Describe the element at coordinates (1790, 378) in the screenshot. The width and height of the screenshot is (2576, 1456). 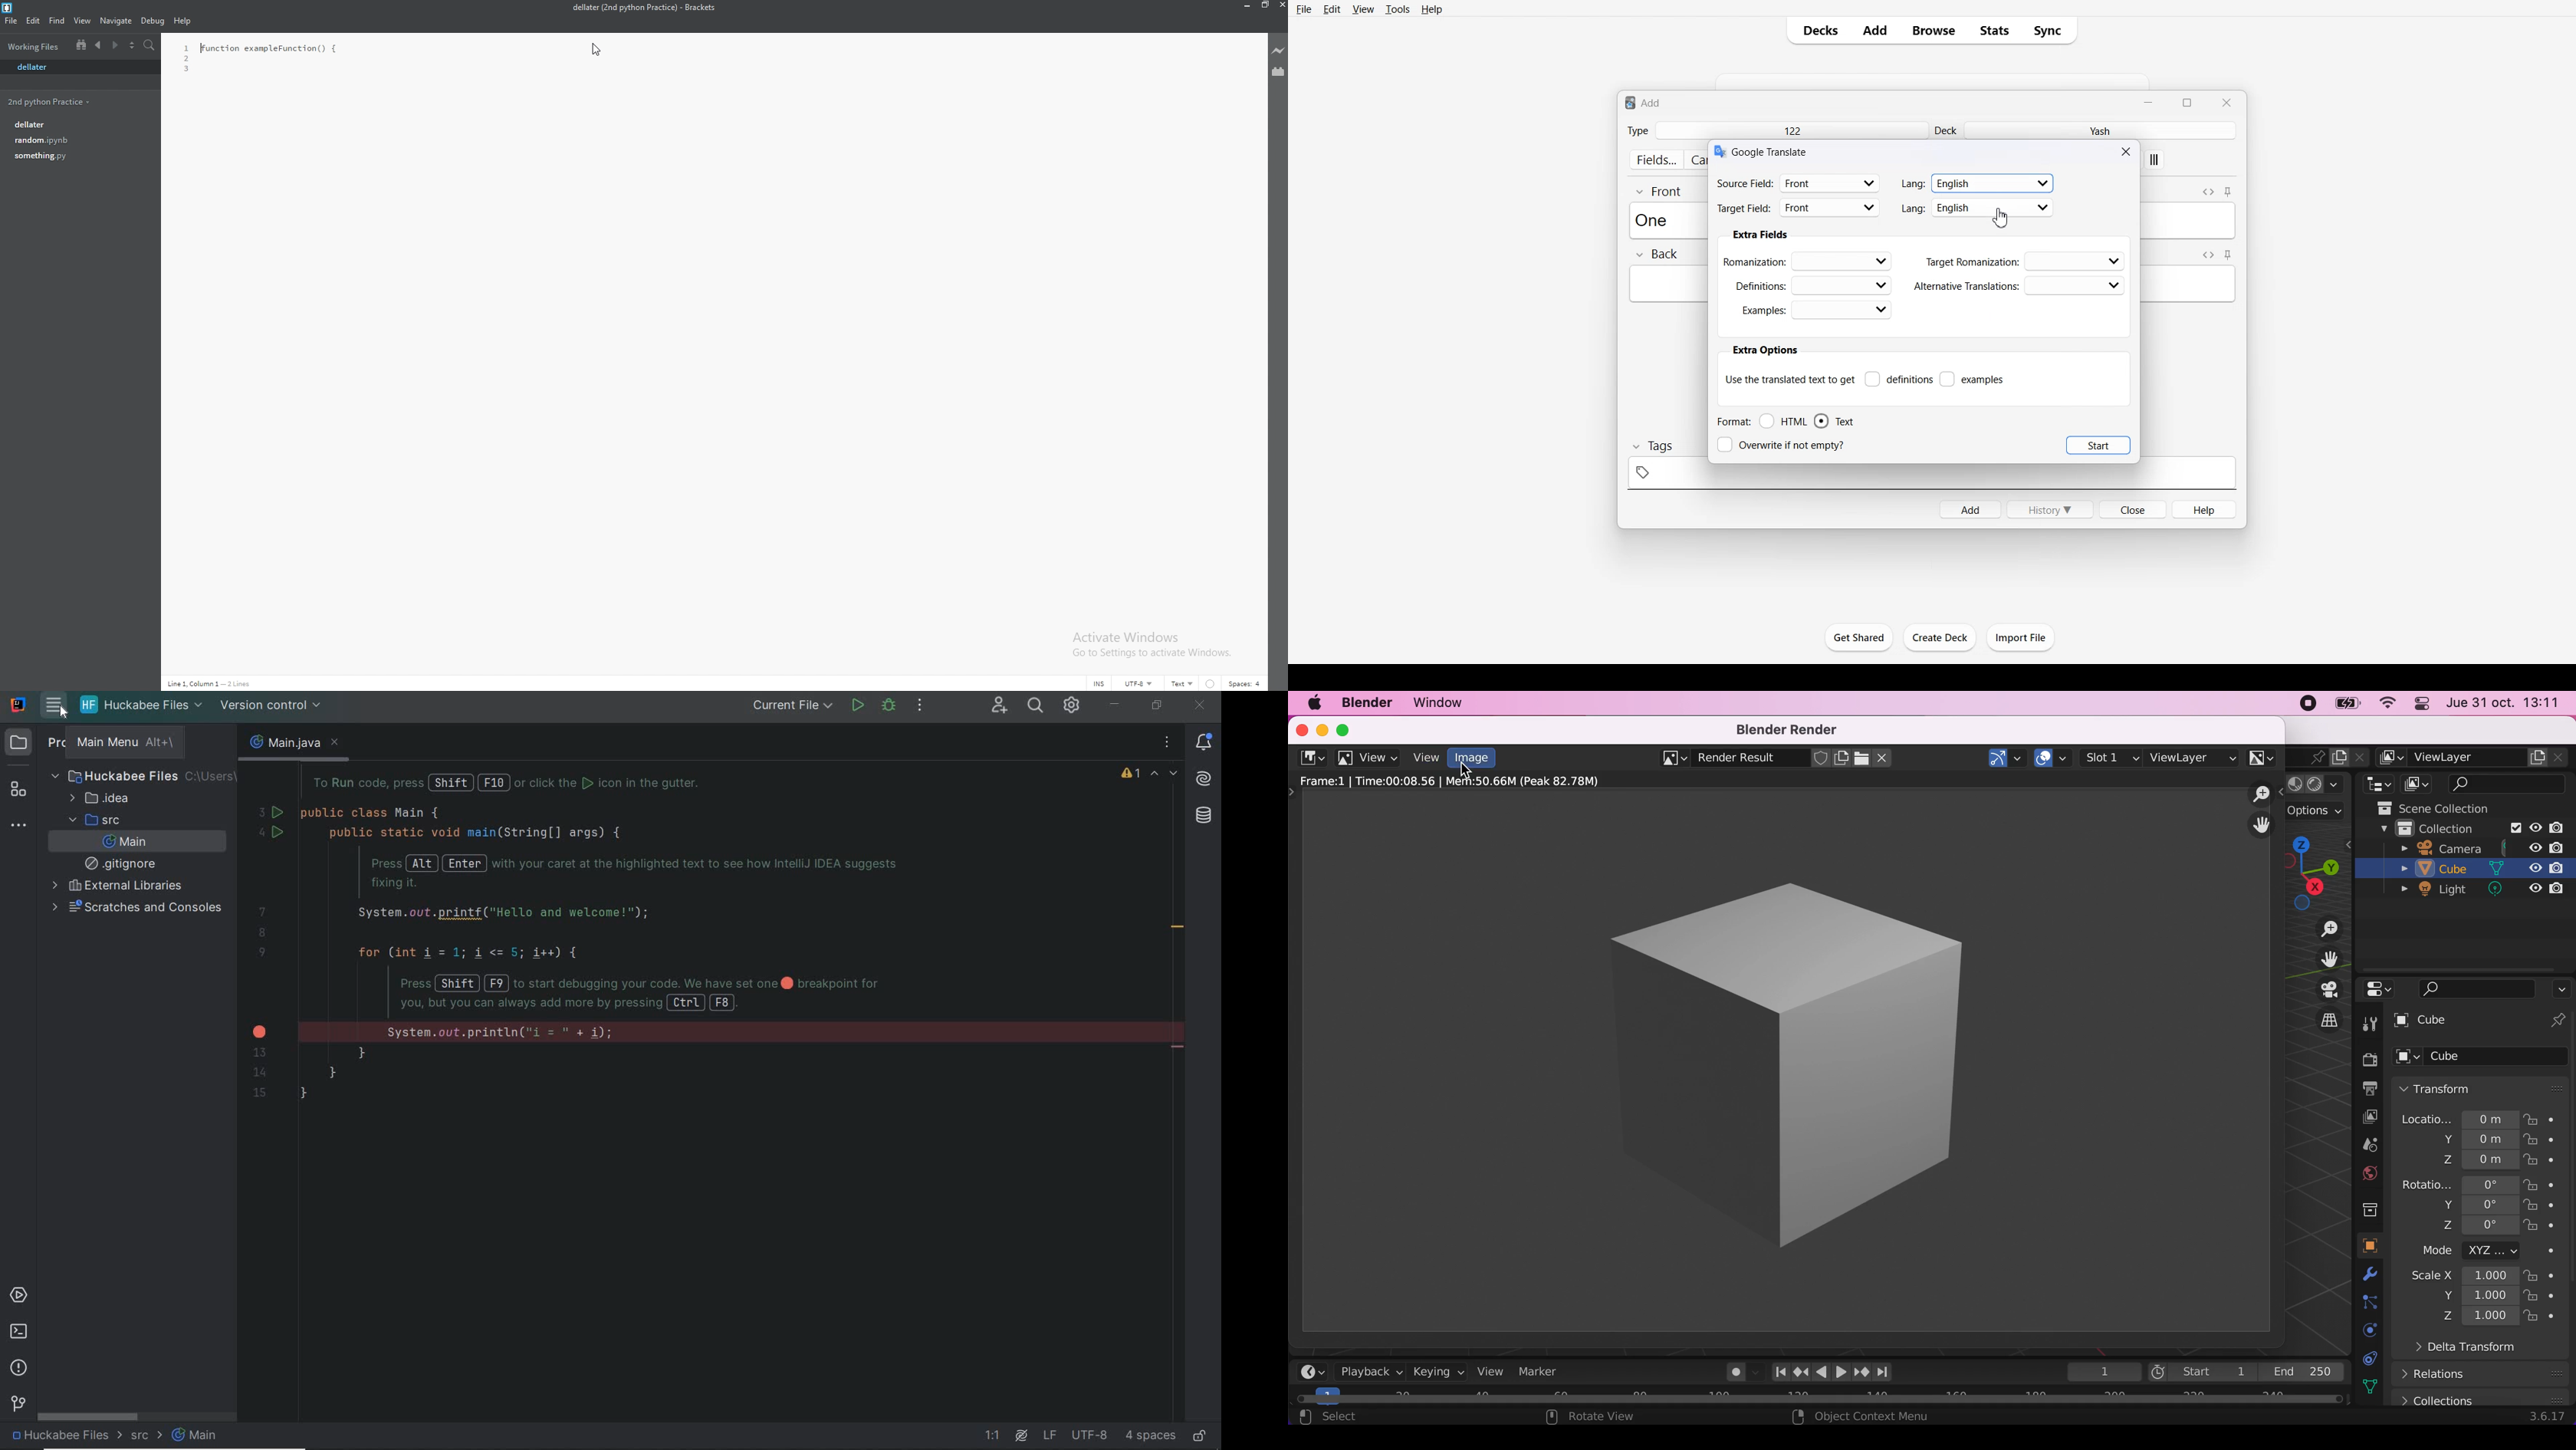
I see `Use the translate text to get` at that location.